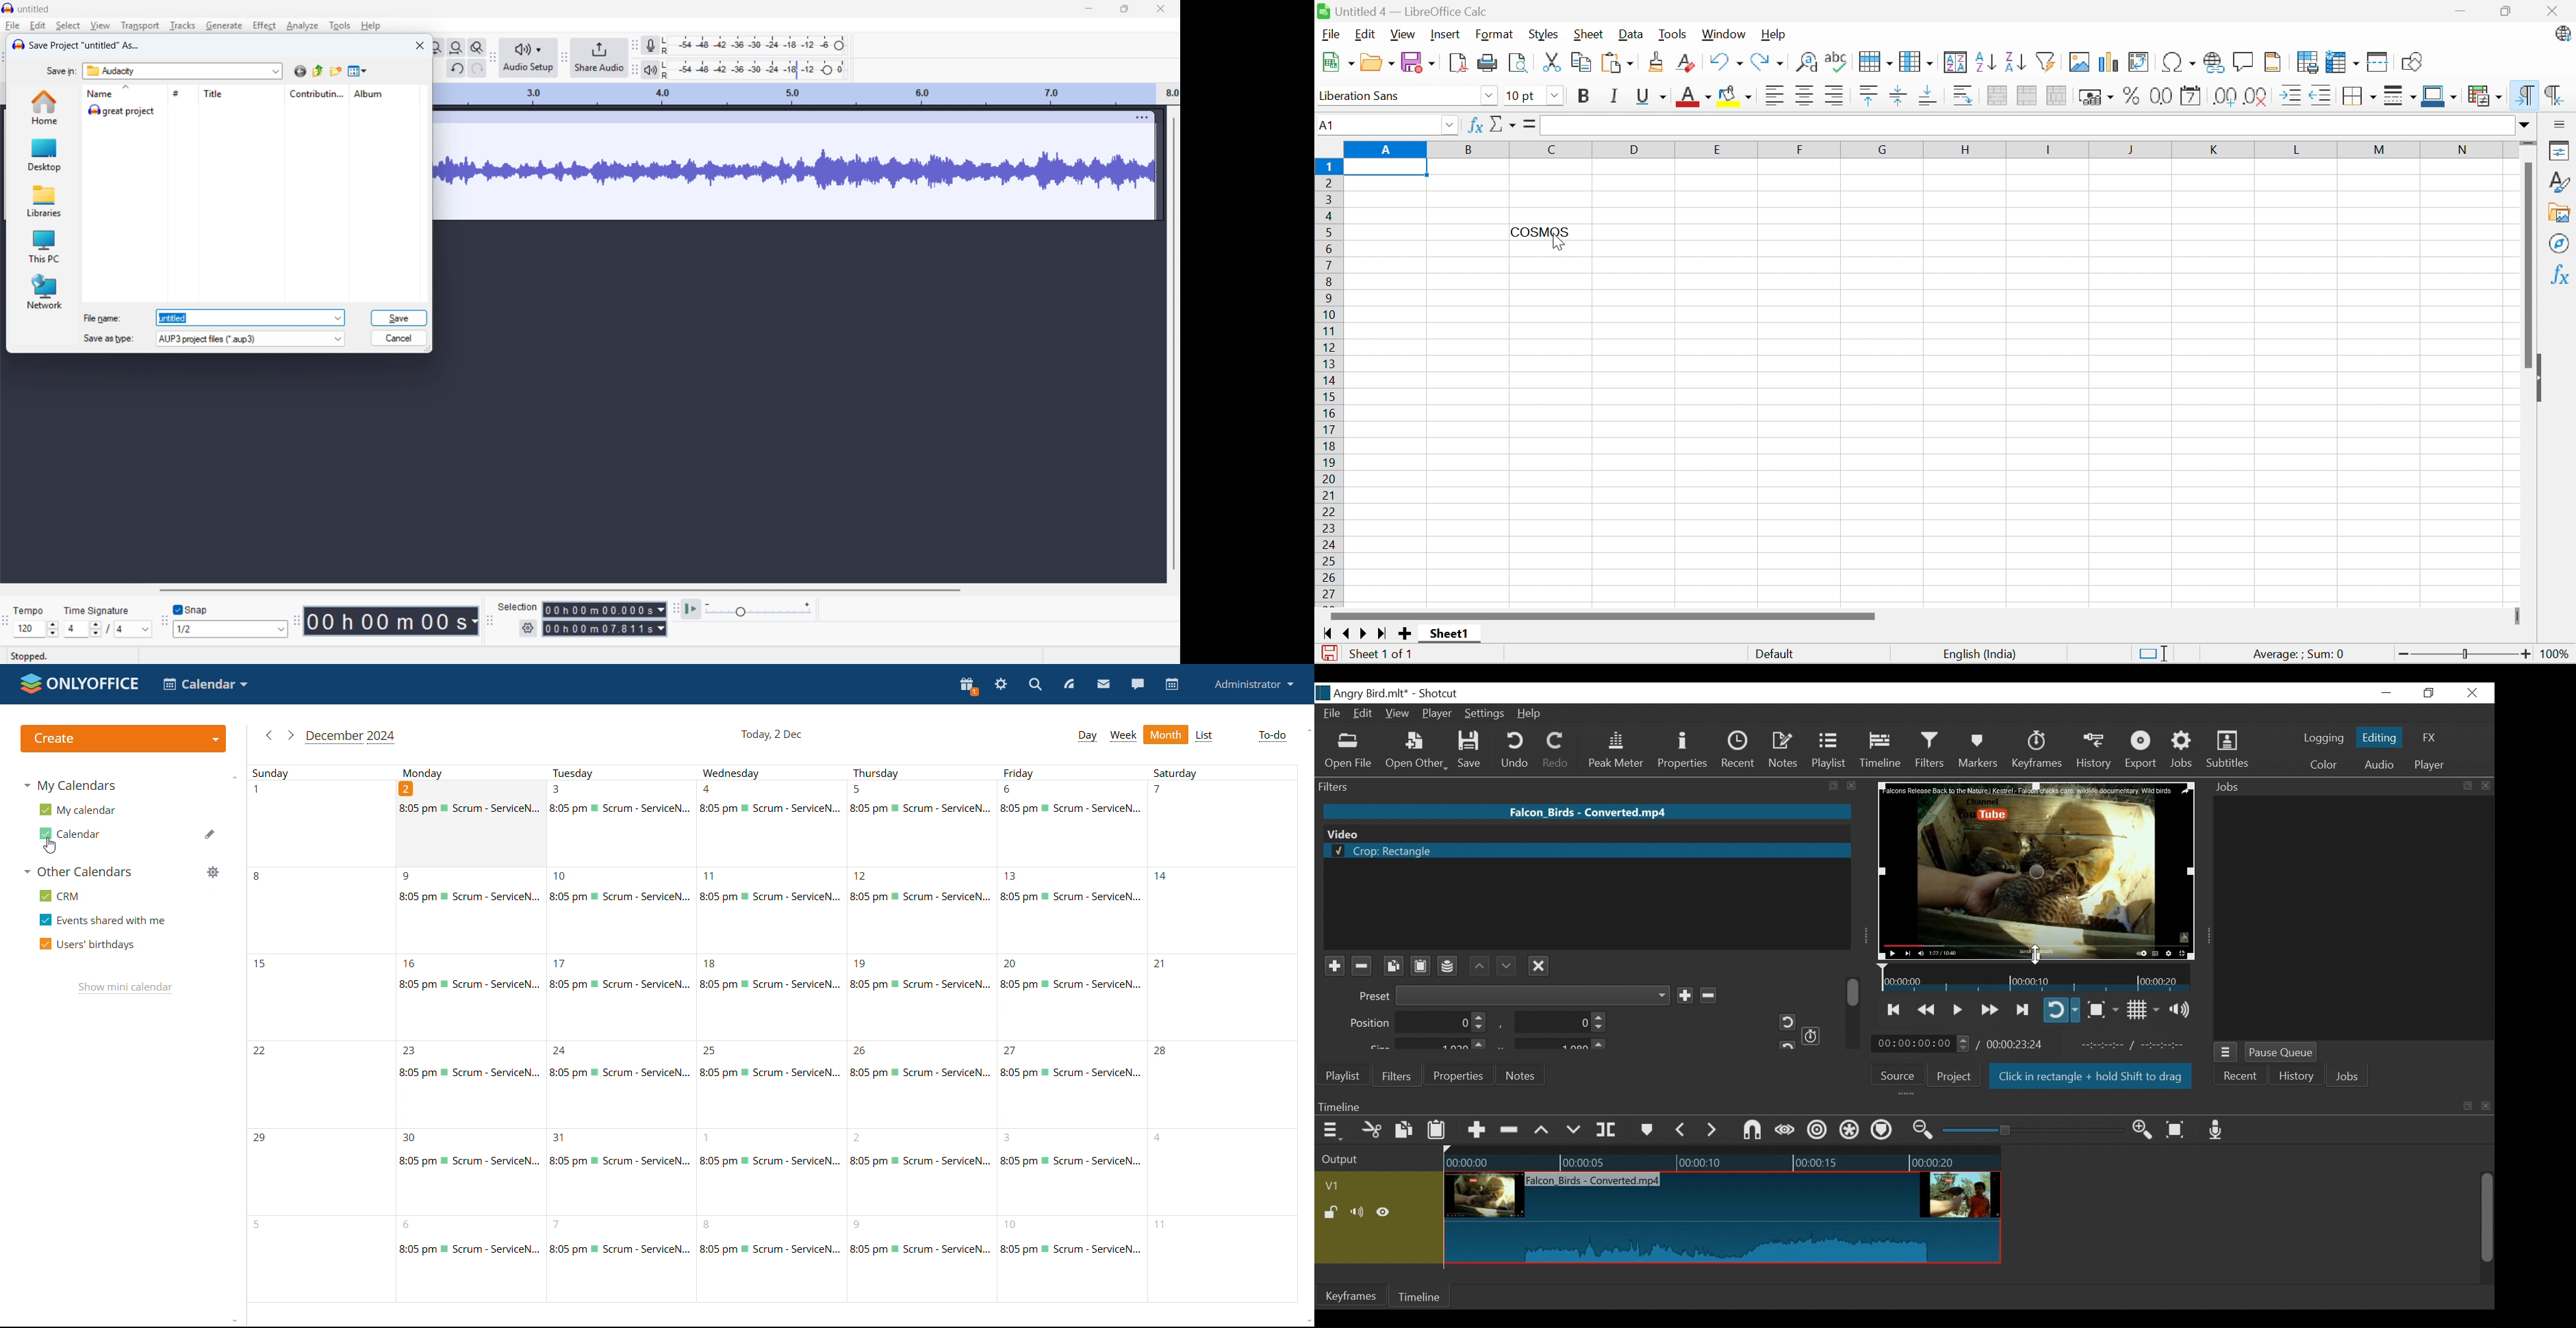  Describe the element at coordinates (231, 630) in the screenshot. I see `set snapping` at that location.